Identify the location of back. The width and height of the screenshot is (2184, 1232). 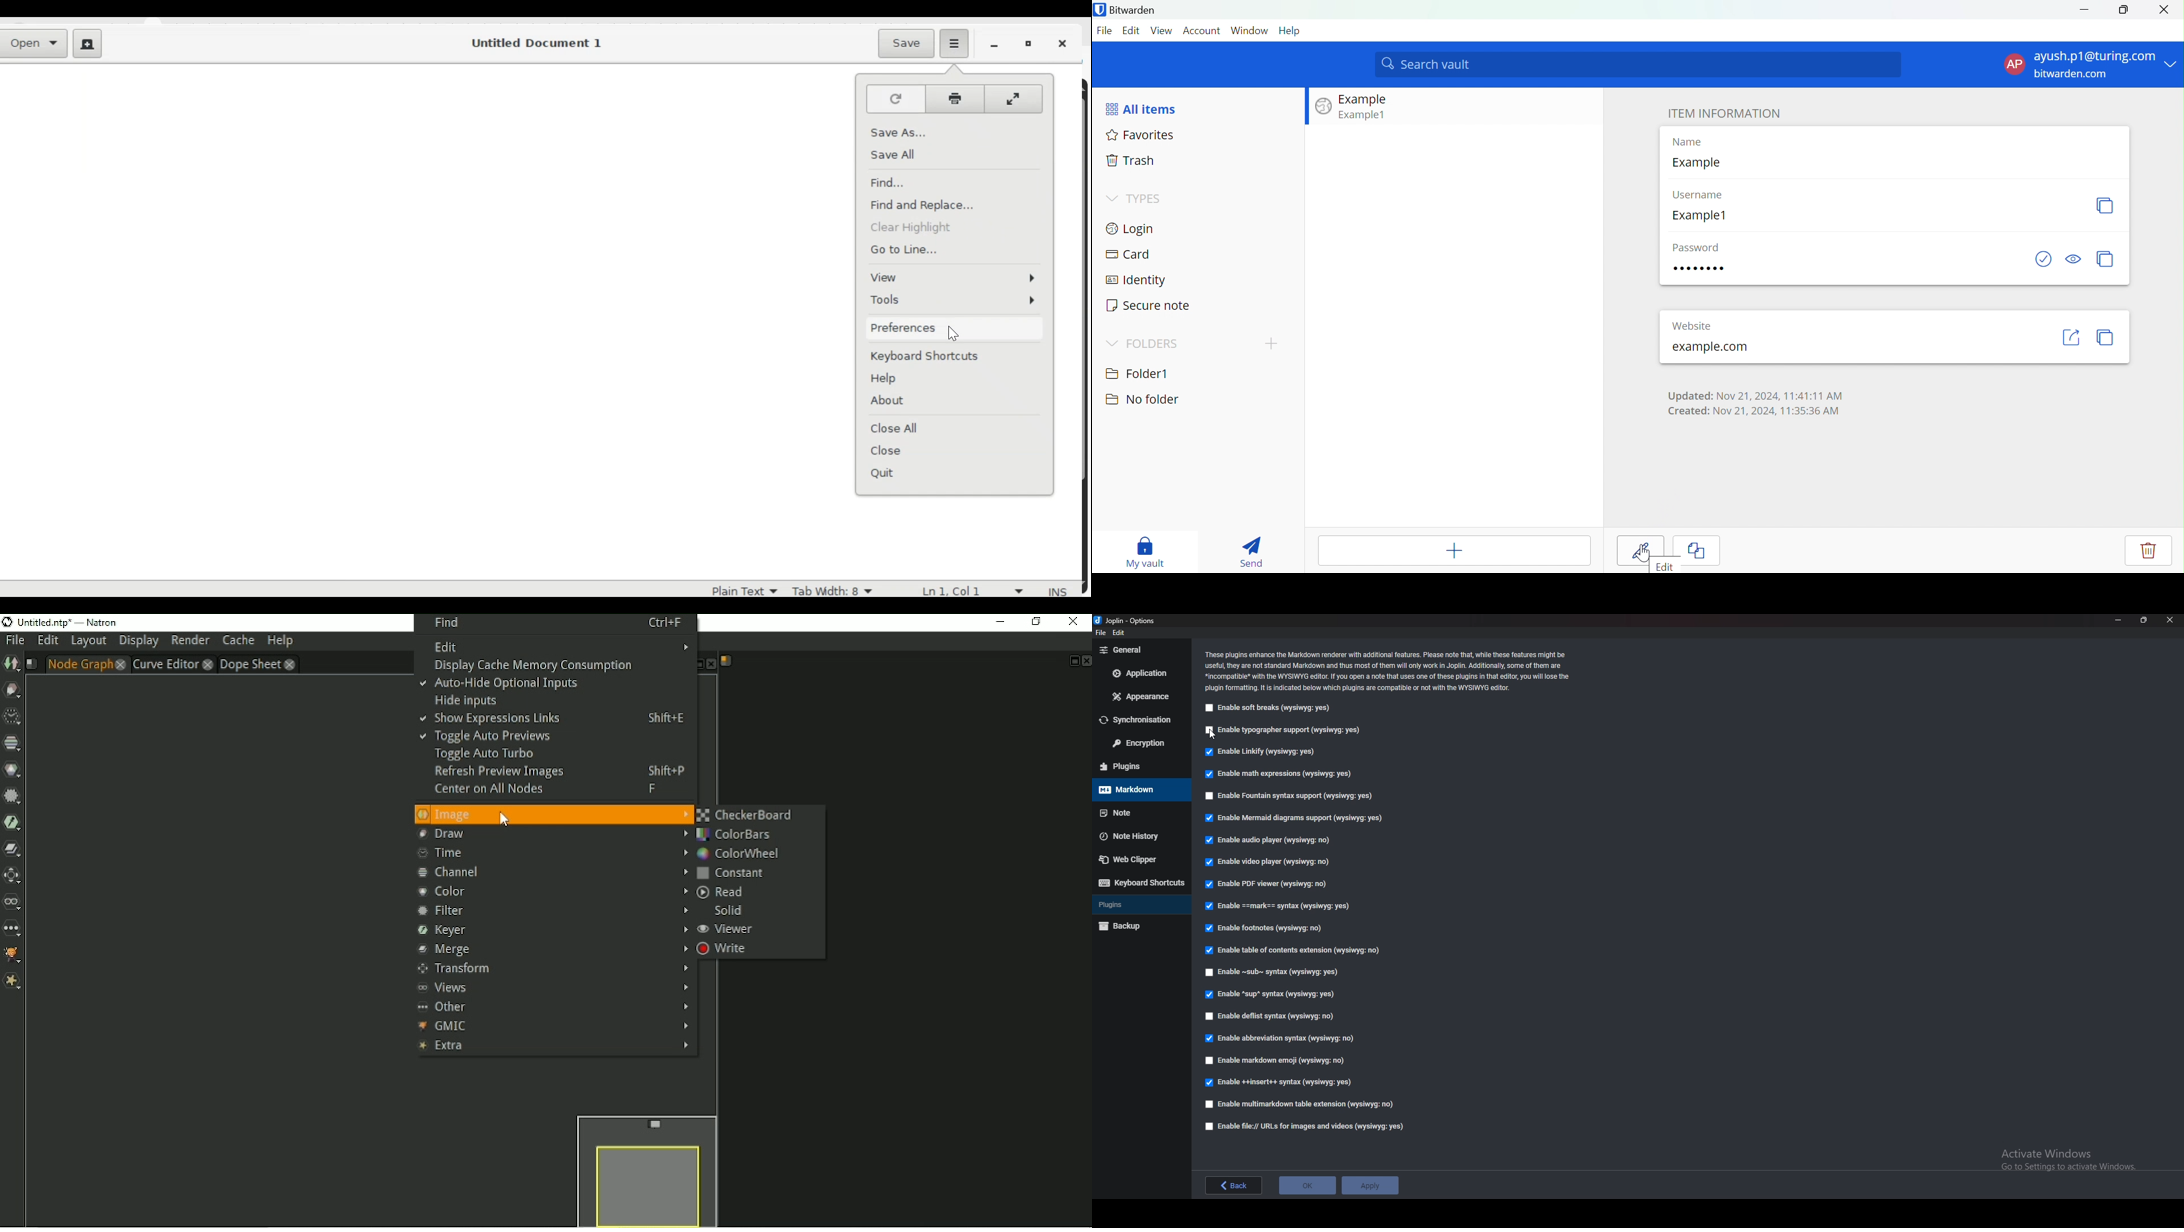
(1234, 1186).